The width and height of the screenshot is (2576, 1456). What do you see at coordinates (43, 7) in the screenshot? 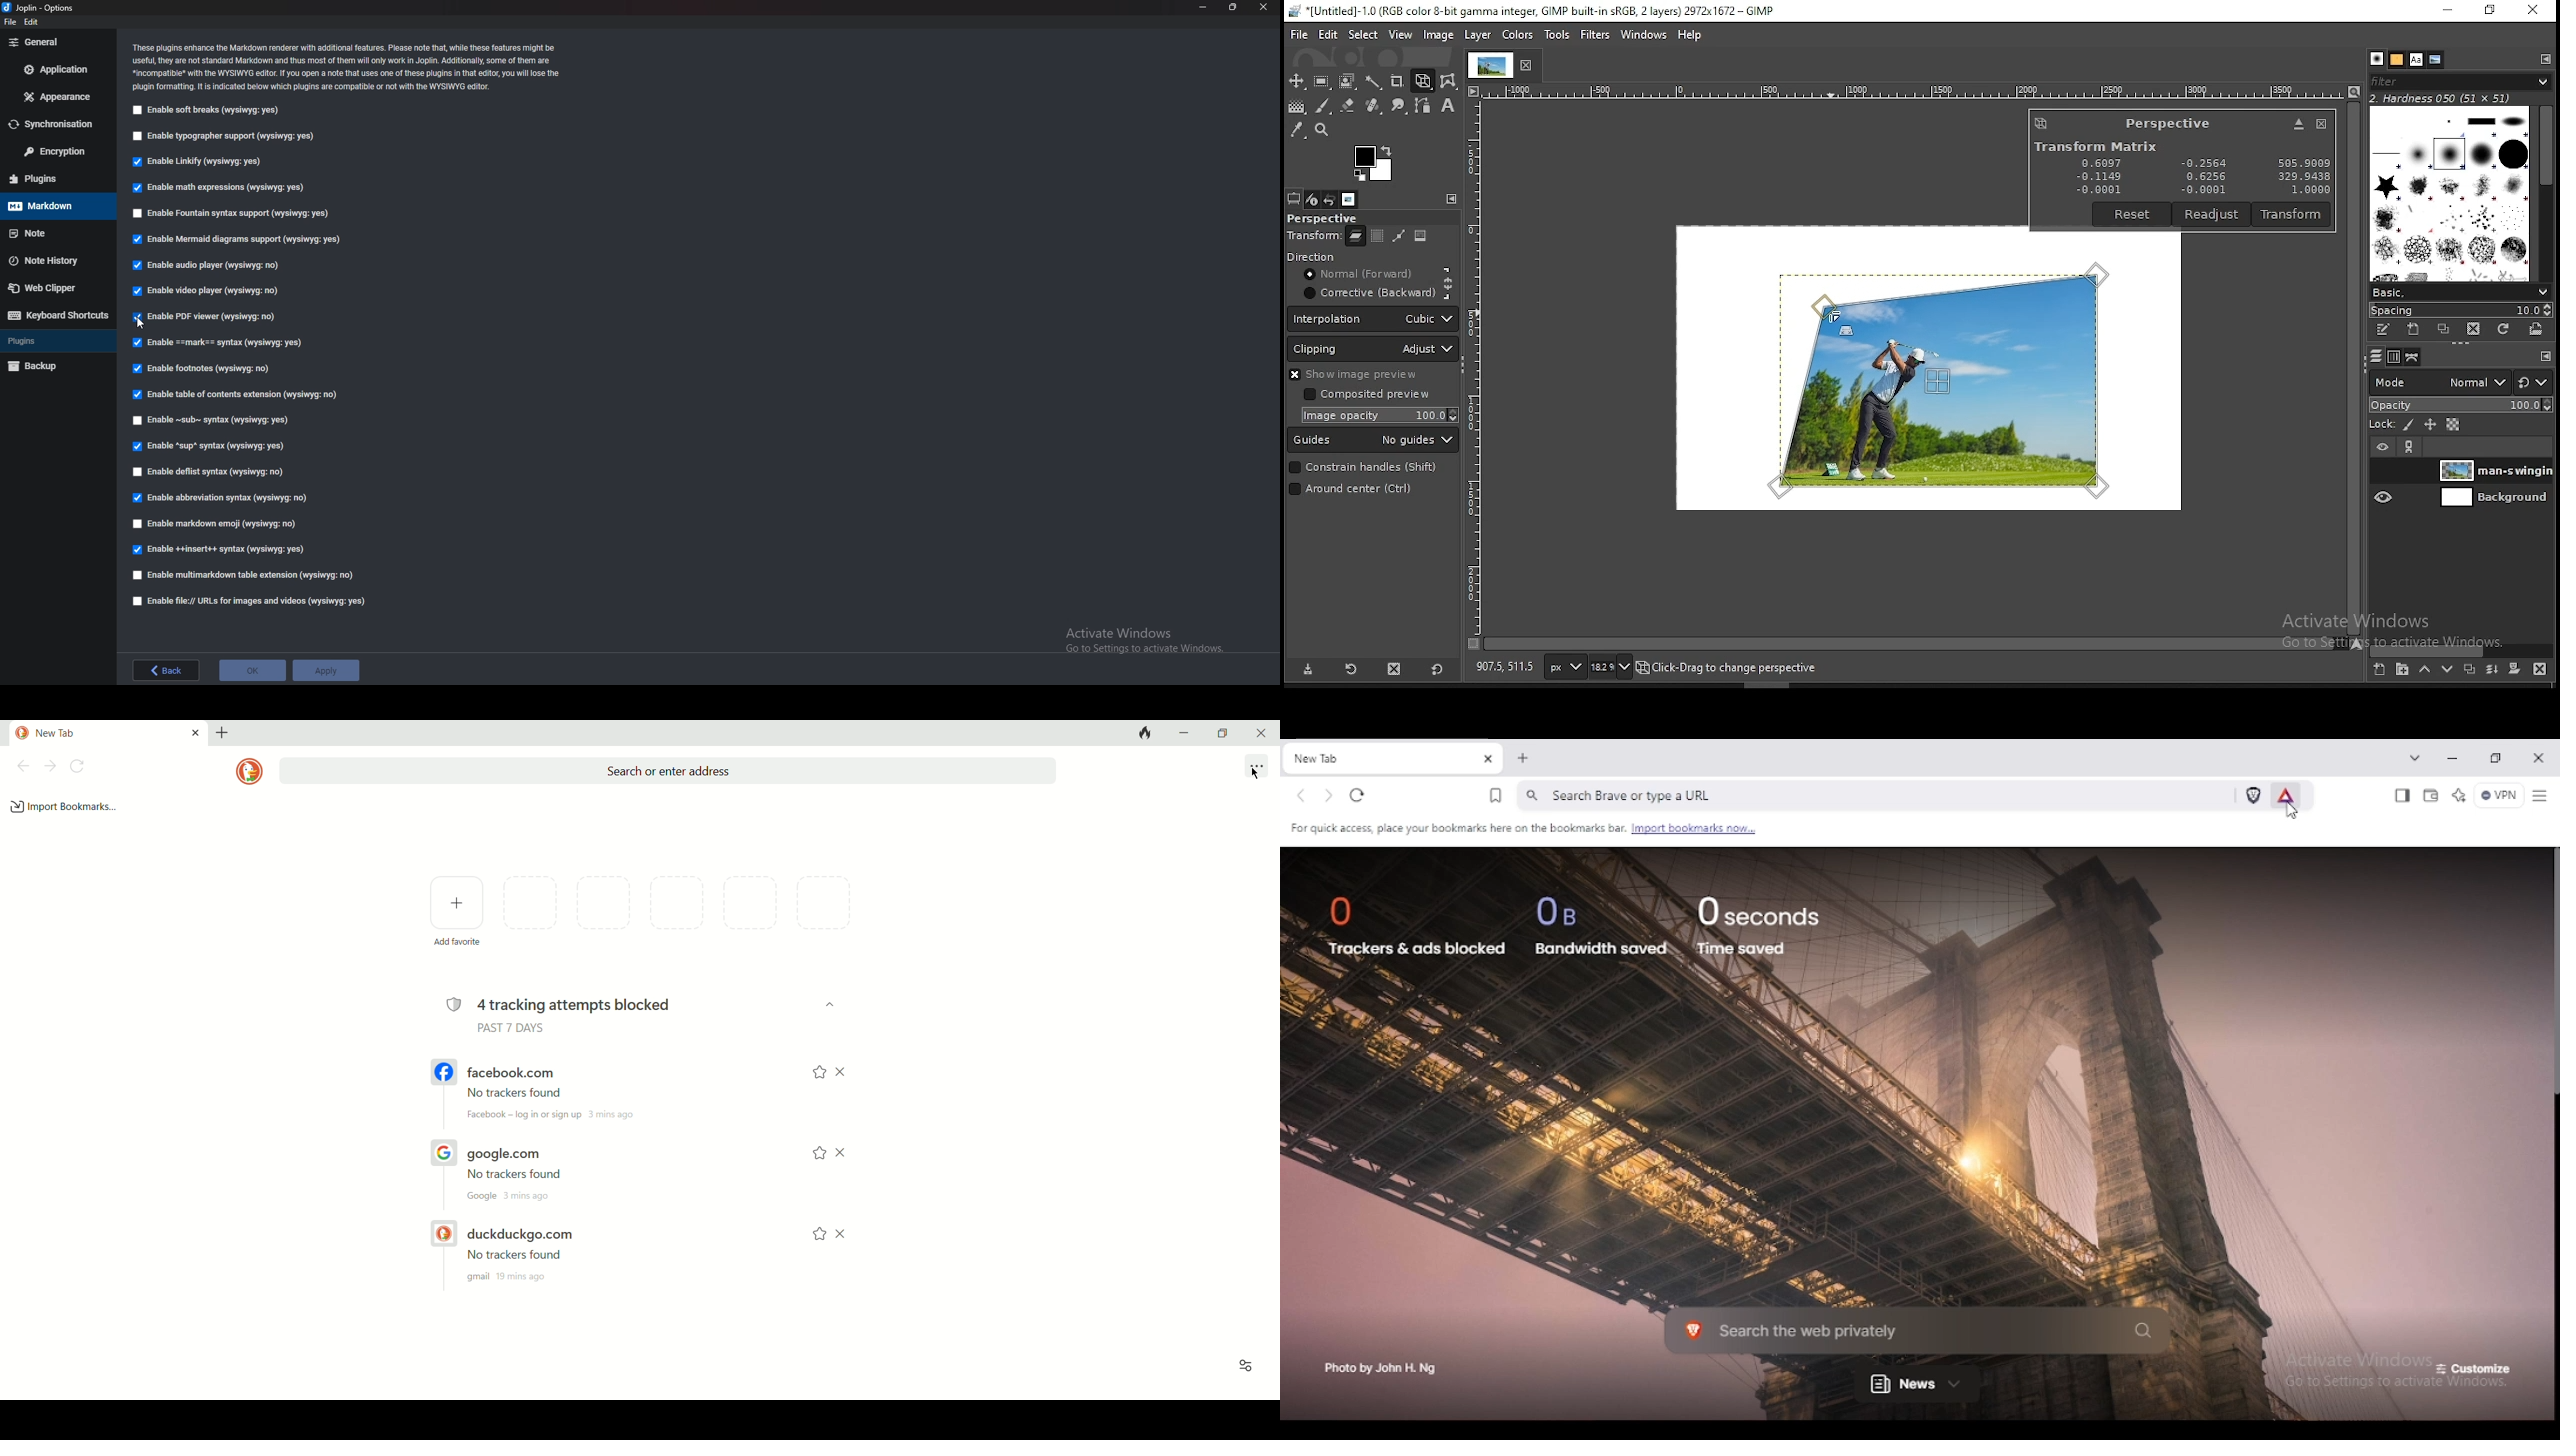
I see `options` at bounding box center [43, 7].